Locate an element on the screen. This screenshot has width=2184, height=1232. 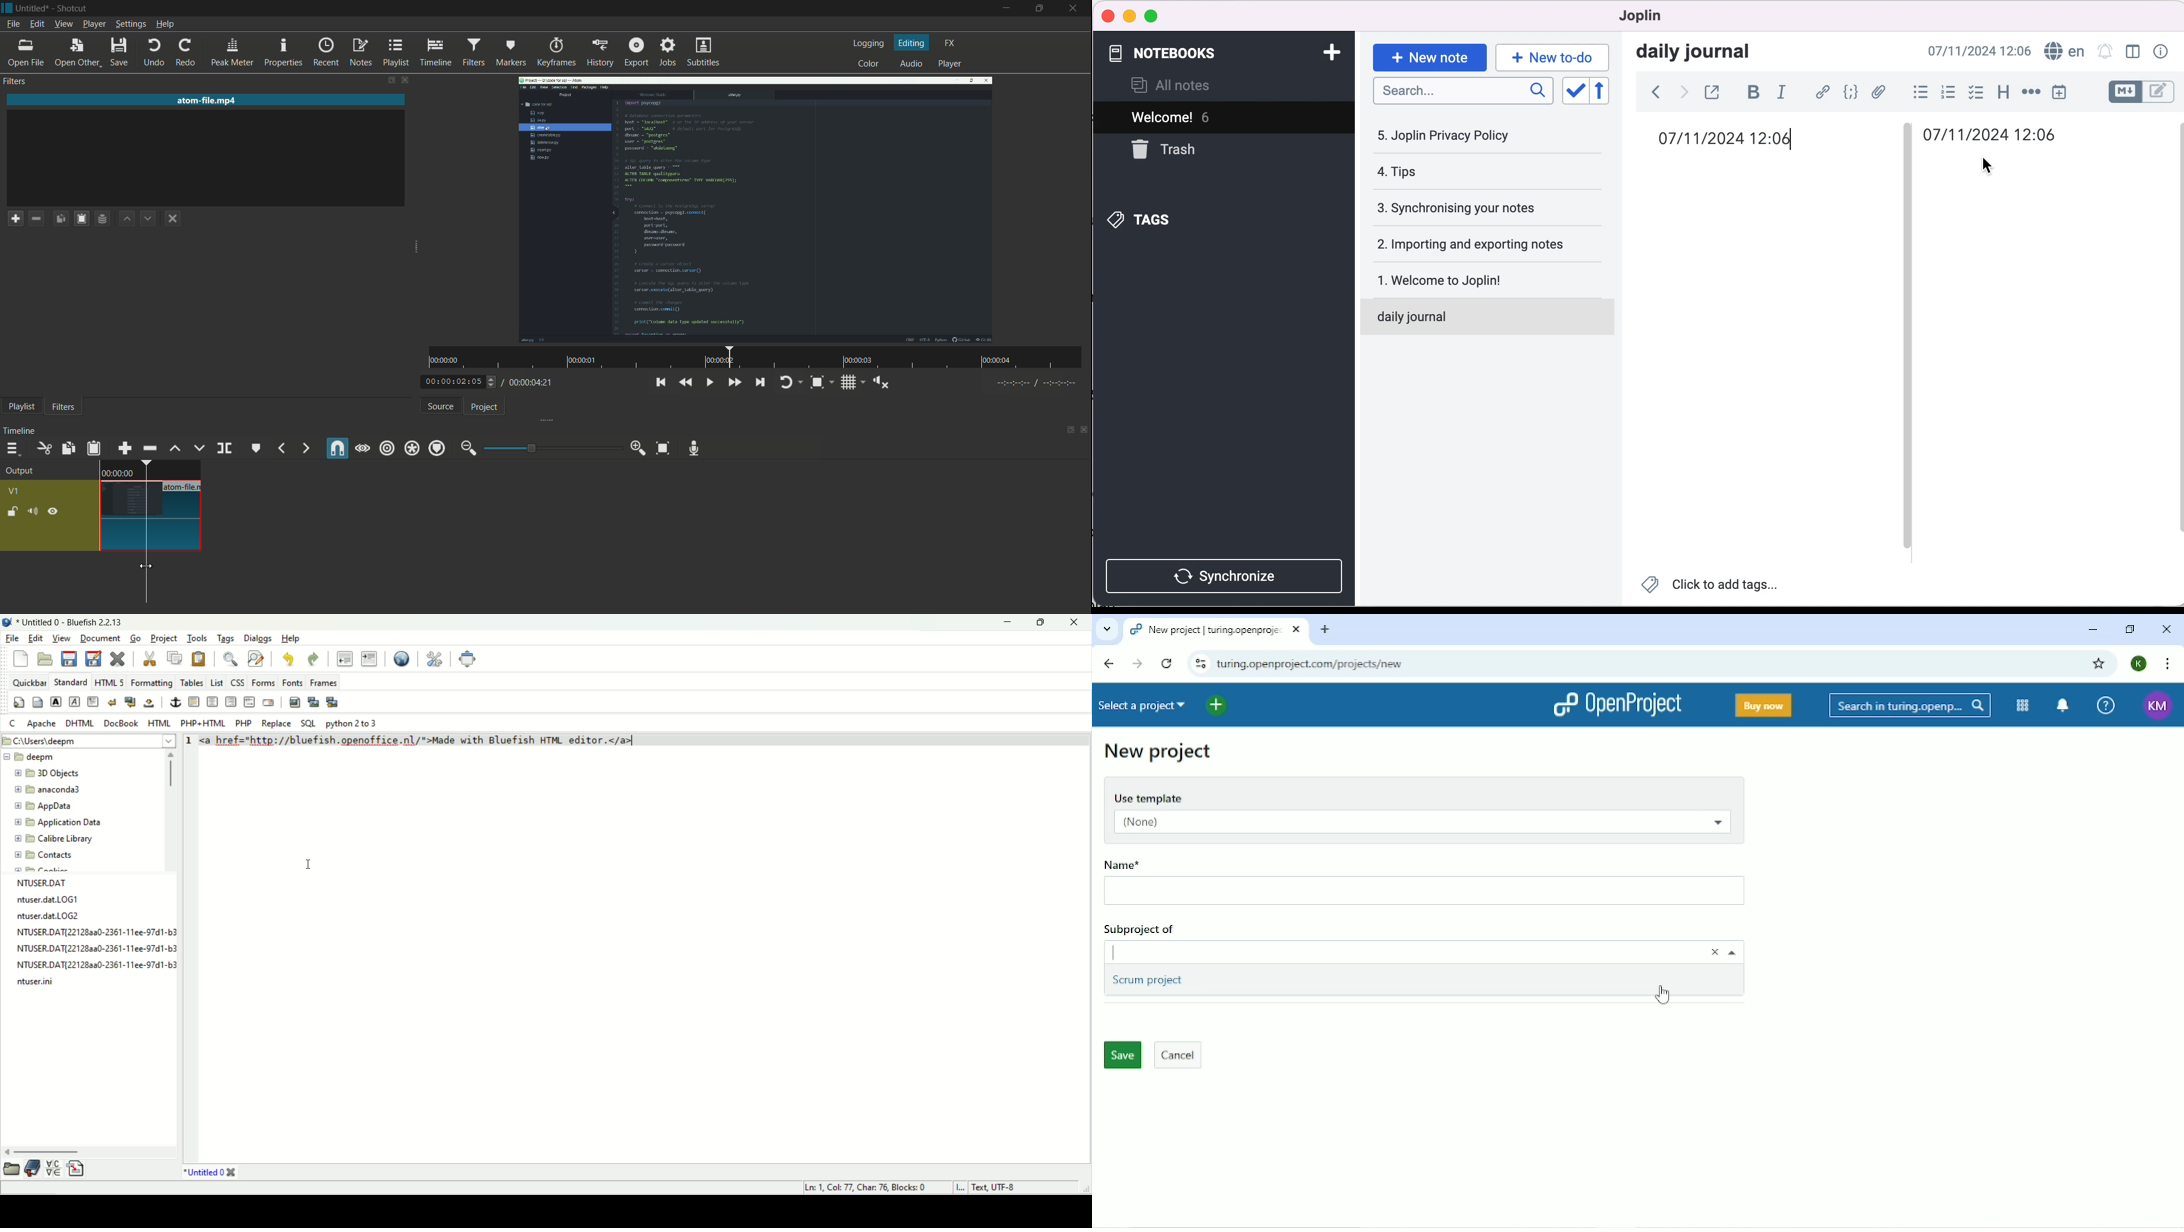
playlist is located at coordinates (23, 407).